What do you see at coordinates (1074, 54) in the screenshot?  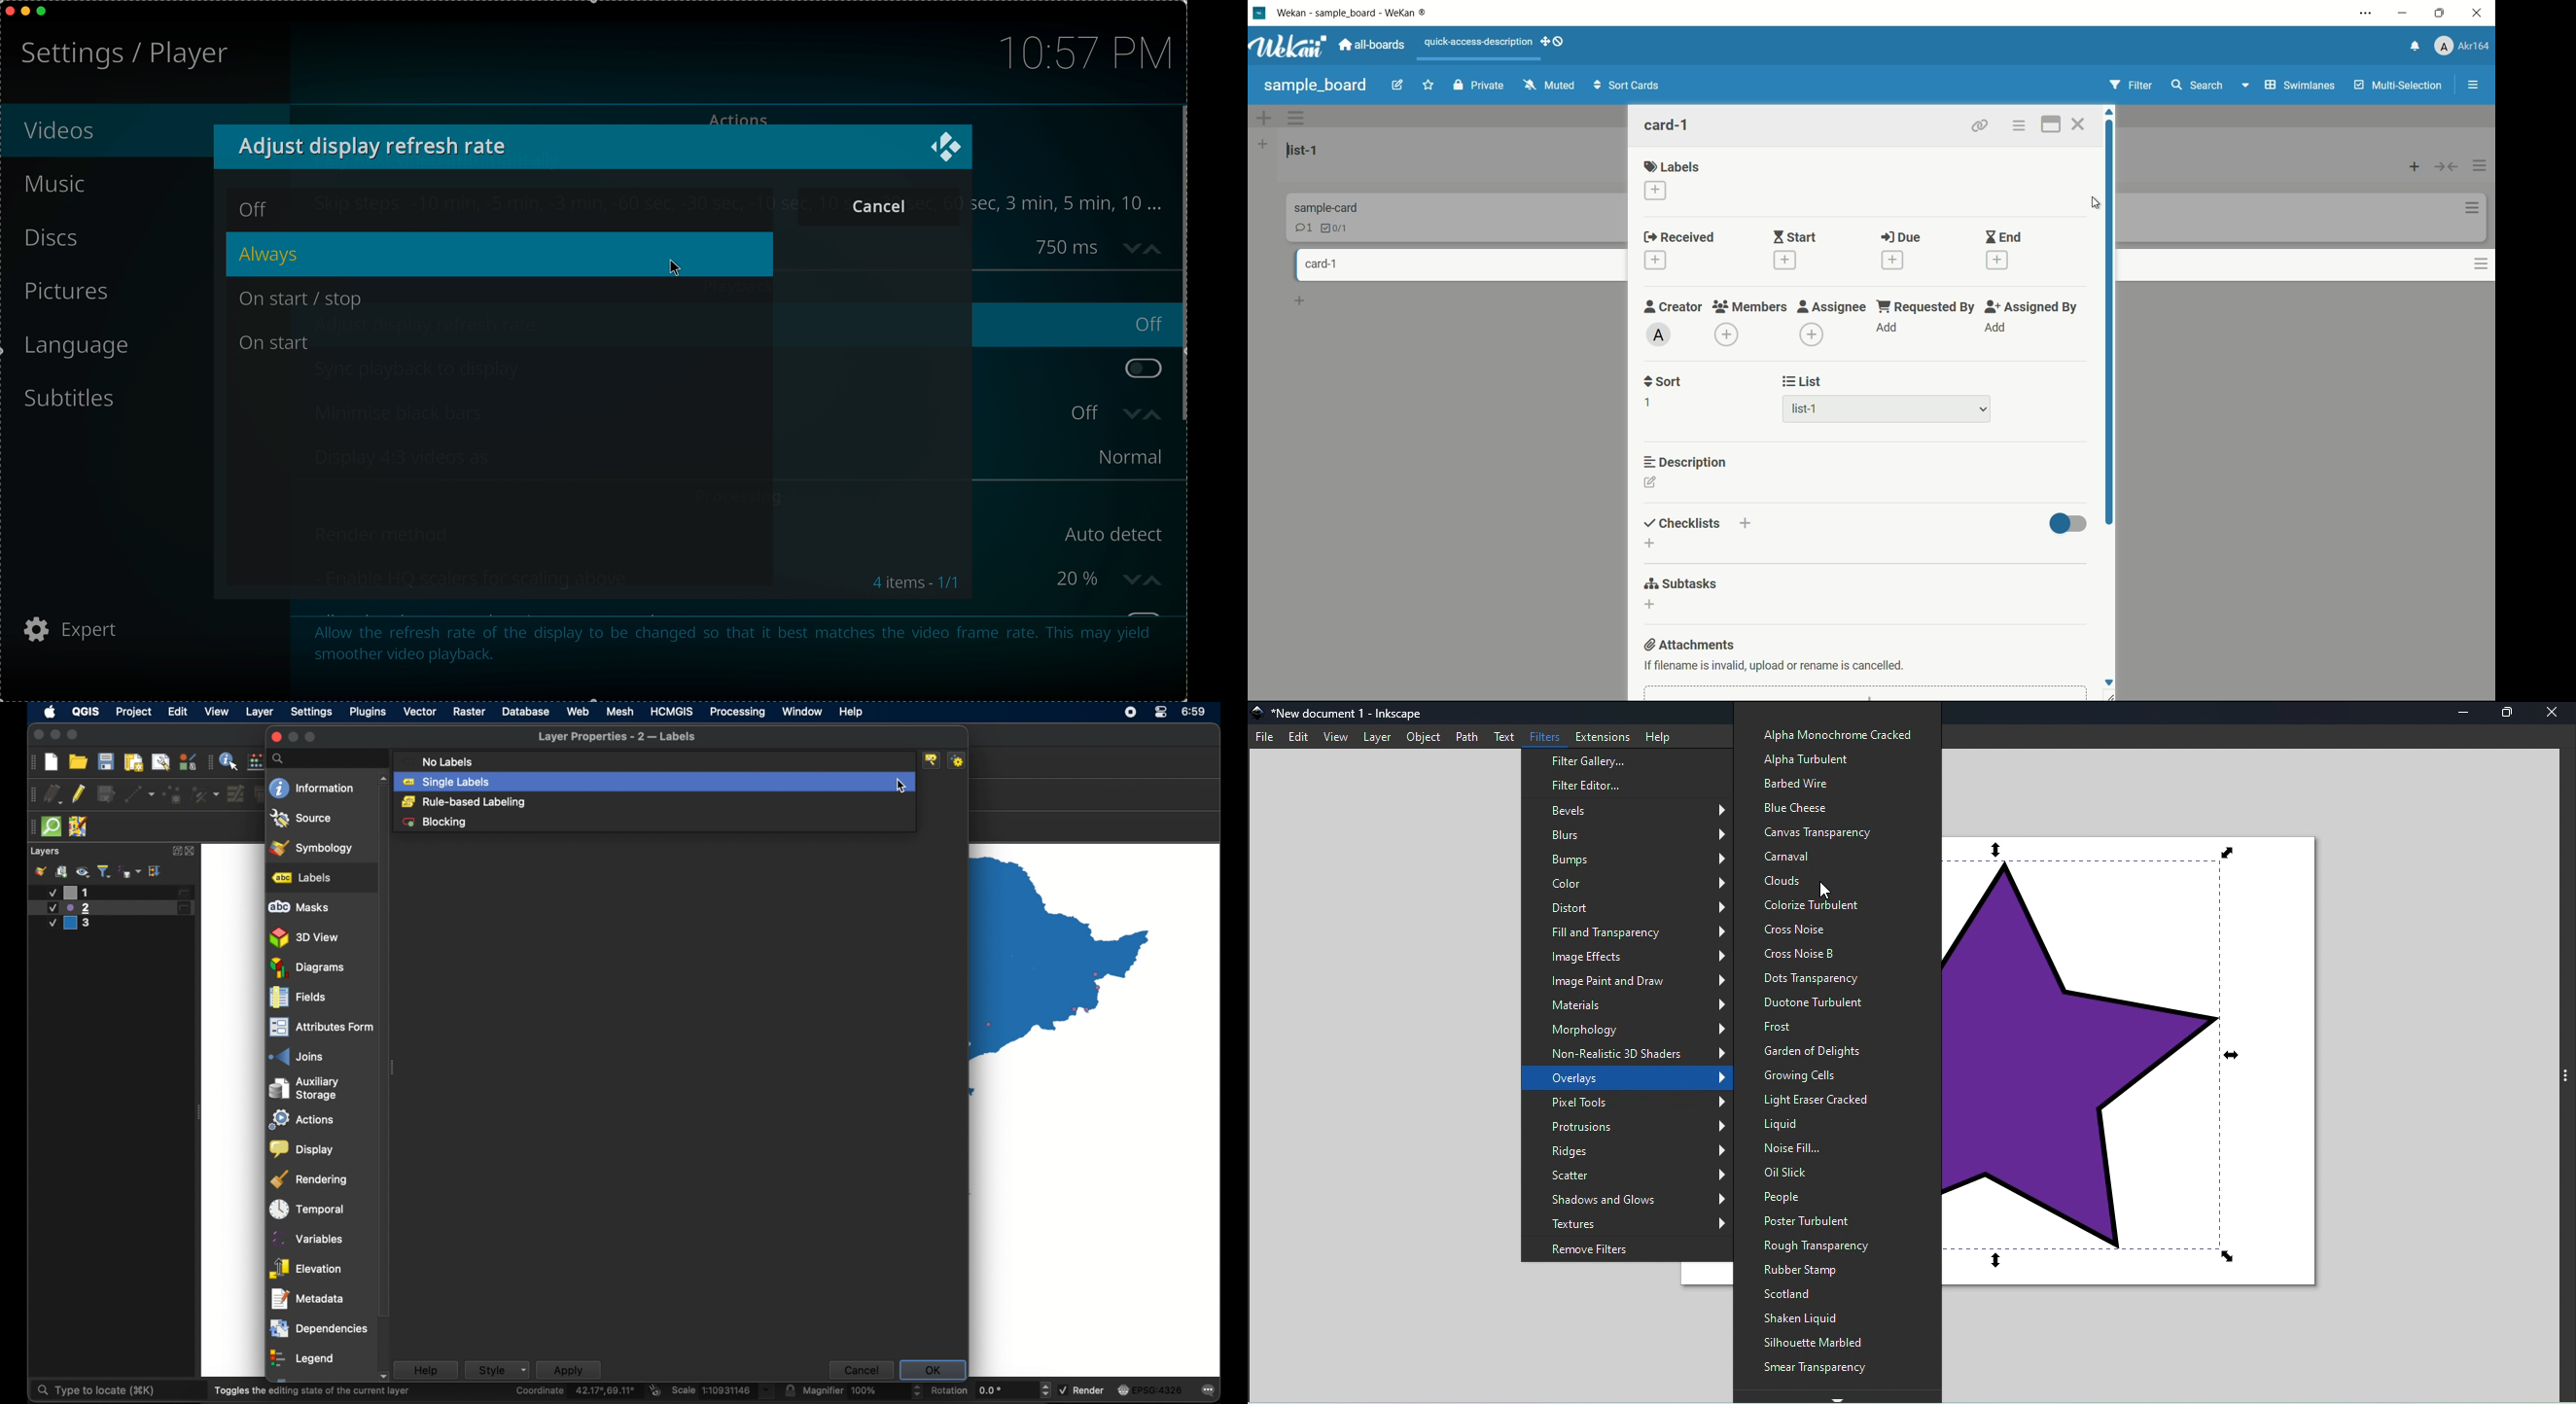 I see `10:57 PM` at bounding box center [1074, 54].